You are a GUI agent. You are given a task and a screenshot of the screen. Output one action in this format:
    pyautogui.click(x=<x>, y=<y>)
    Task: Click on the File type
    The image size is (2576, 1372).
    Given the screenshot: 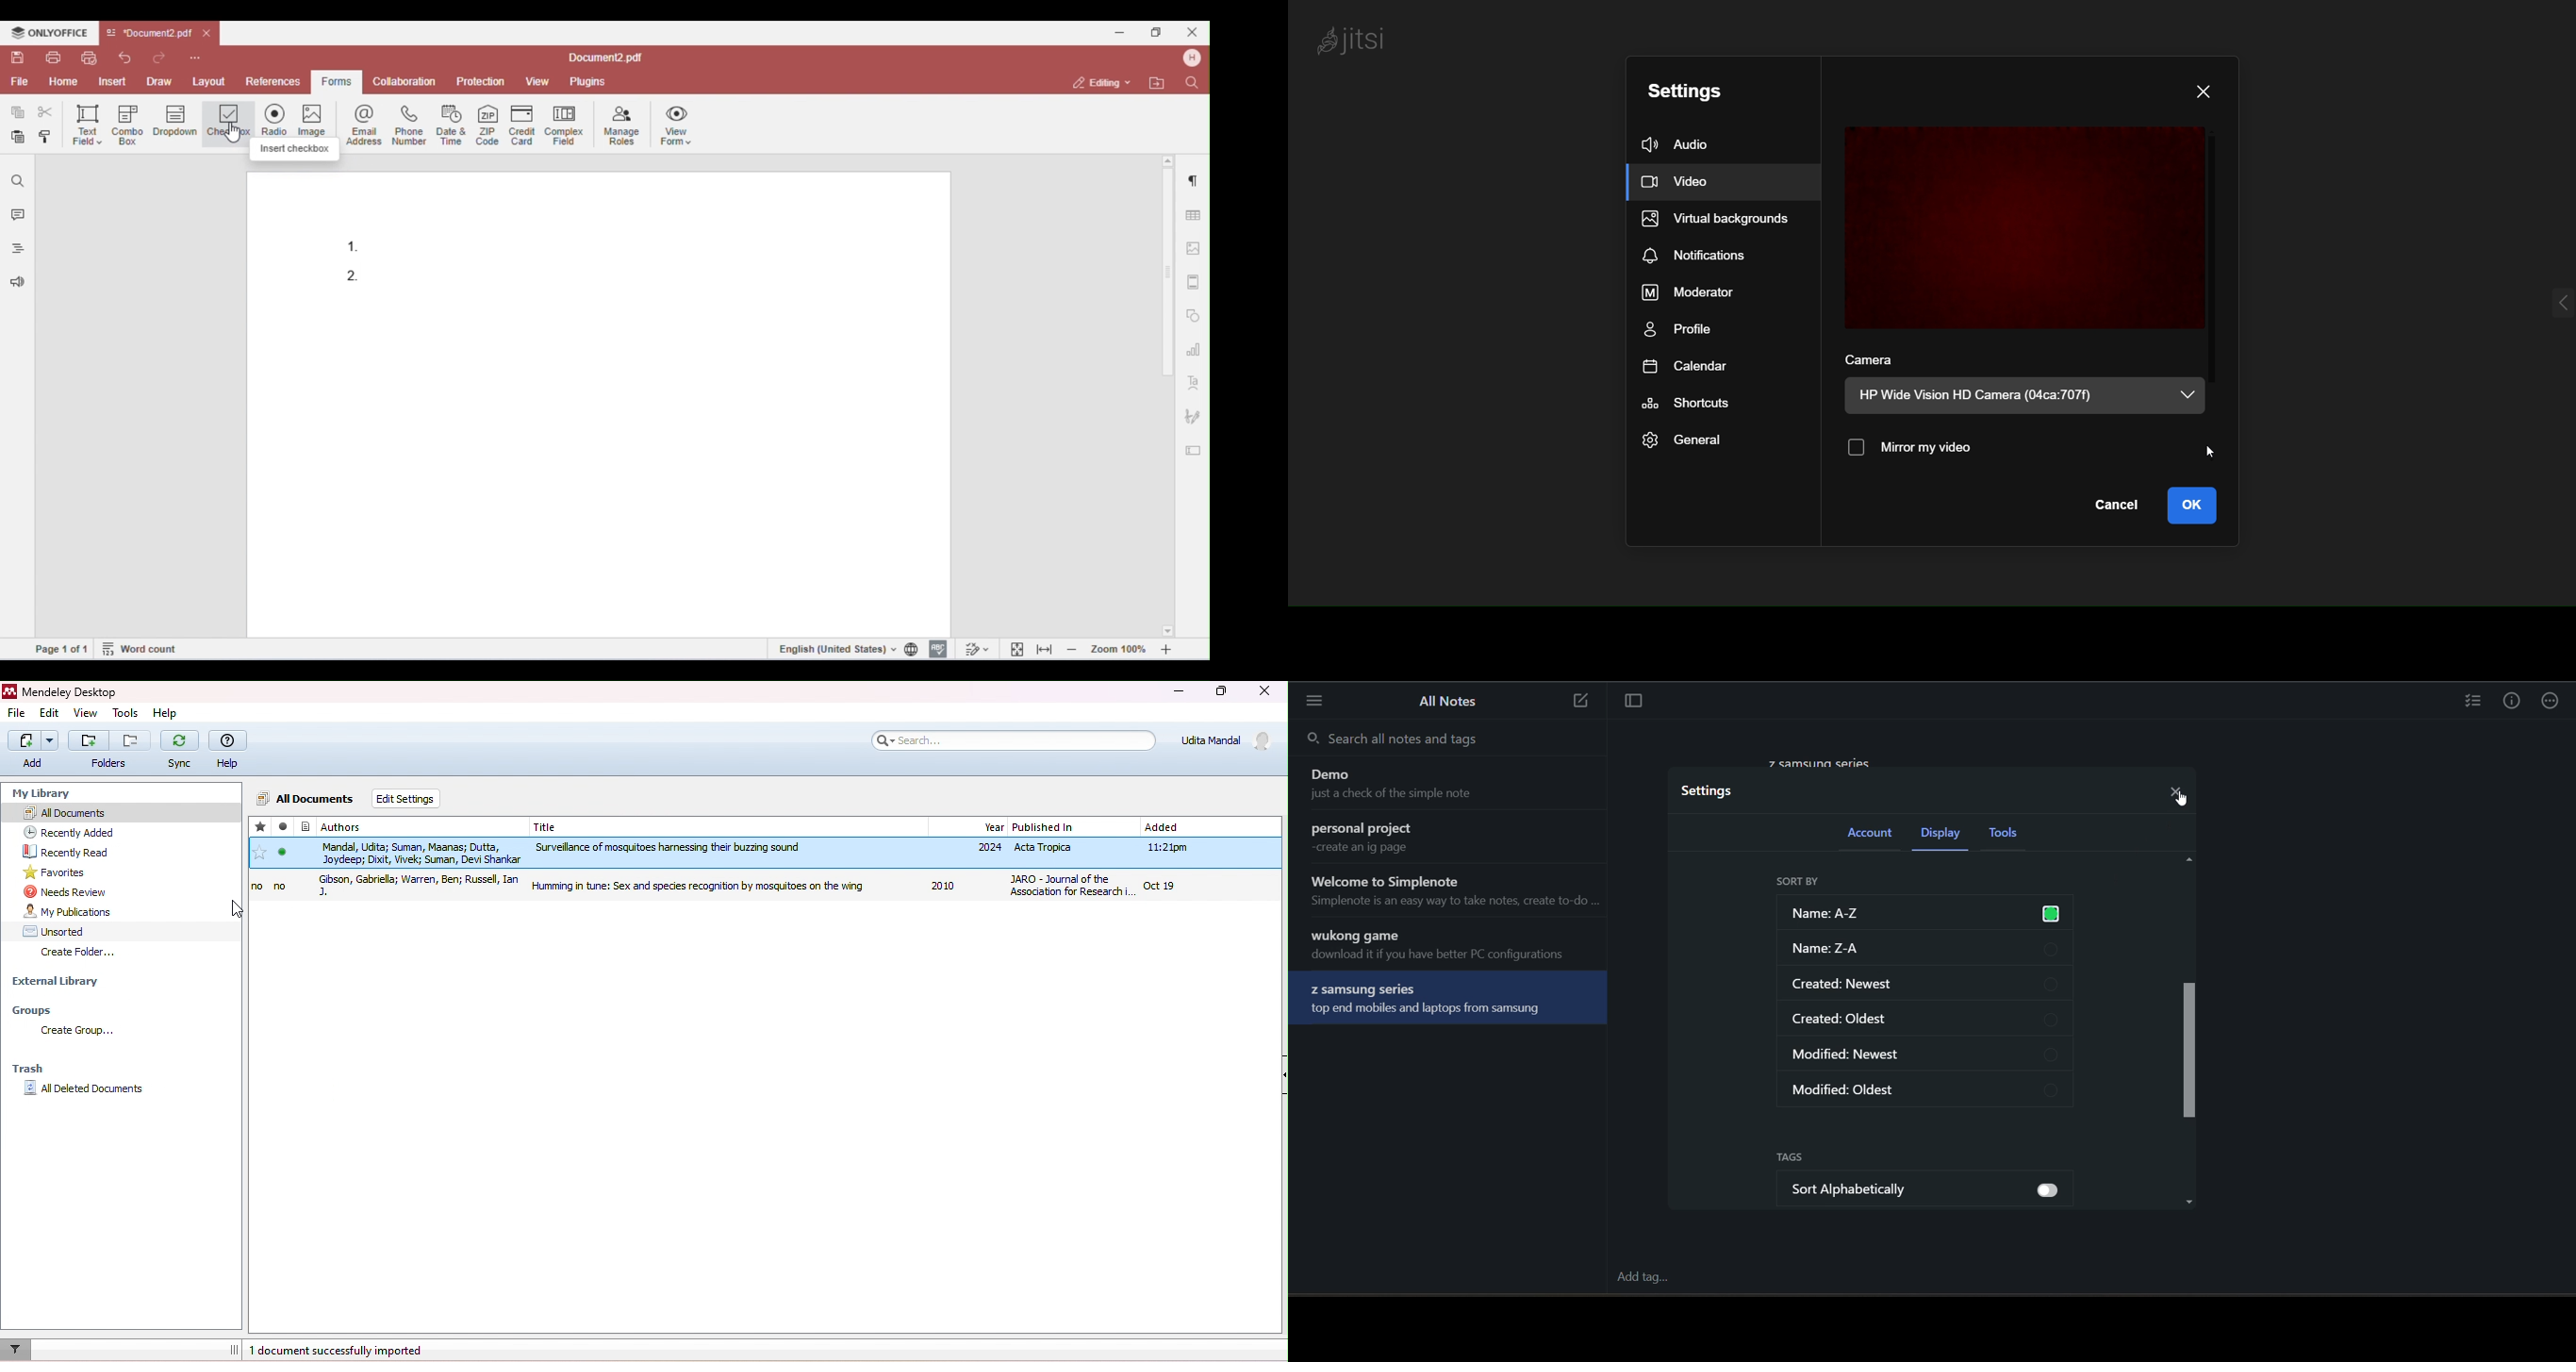 What is the action you would take?
    pyautogui.click(x=305, y=826)
    